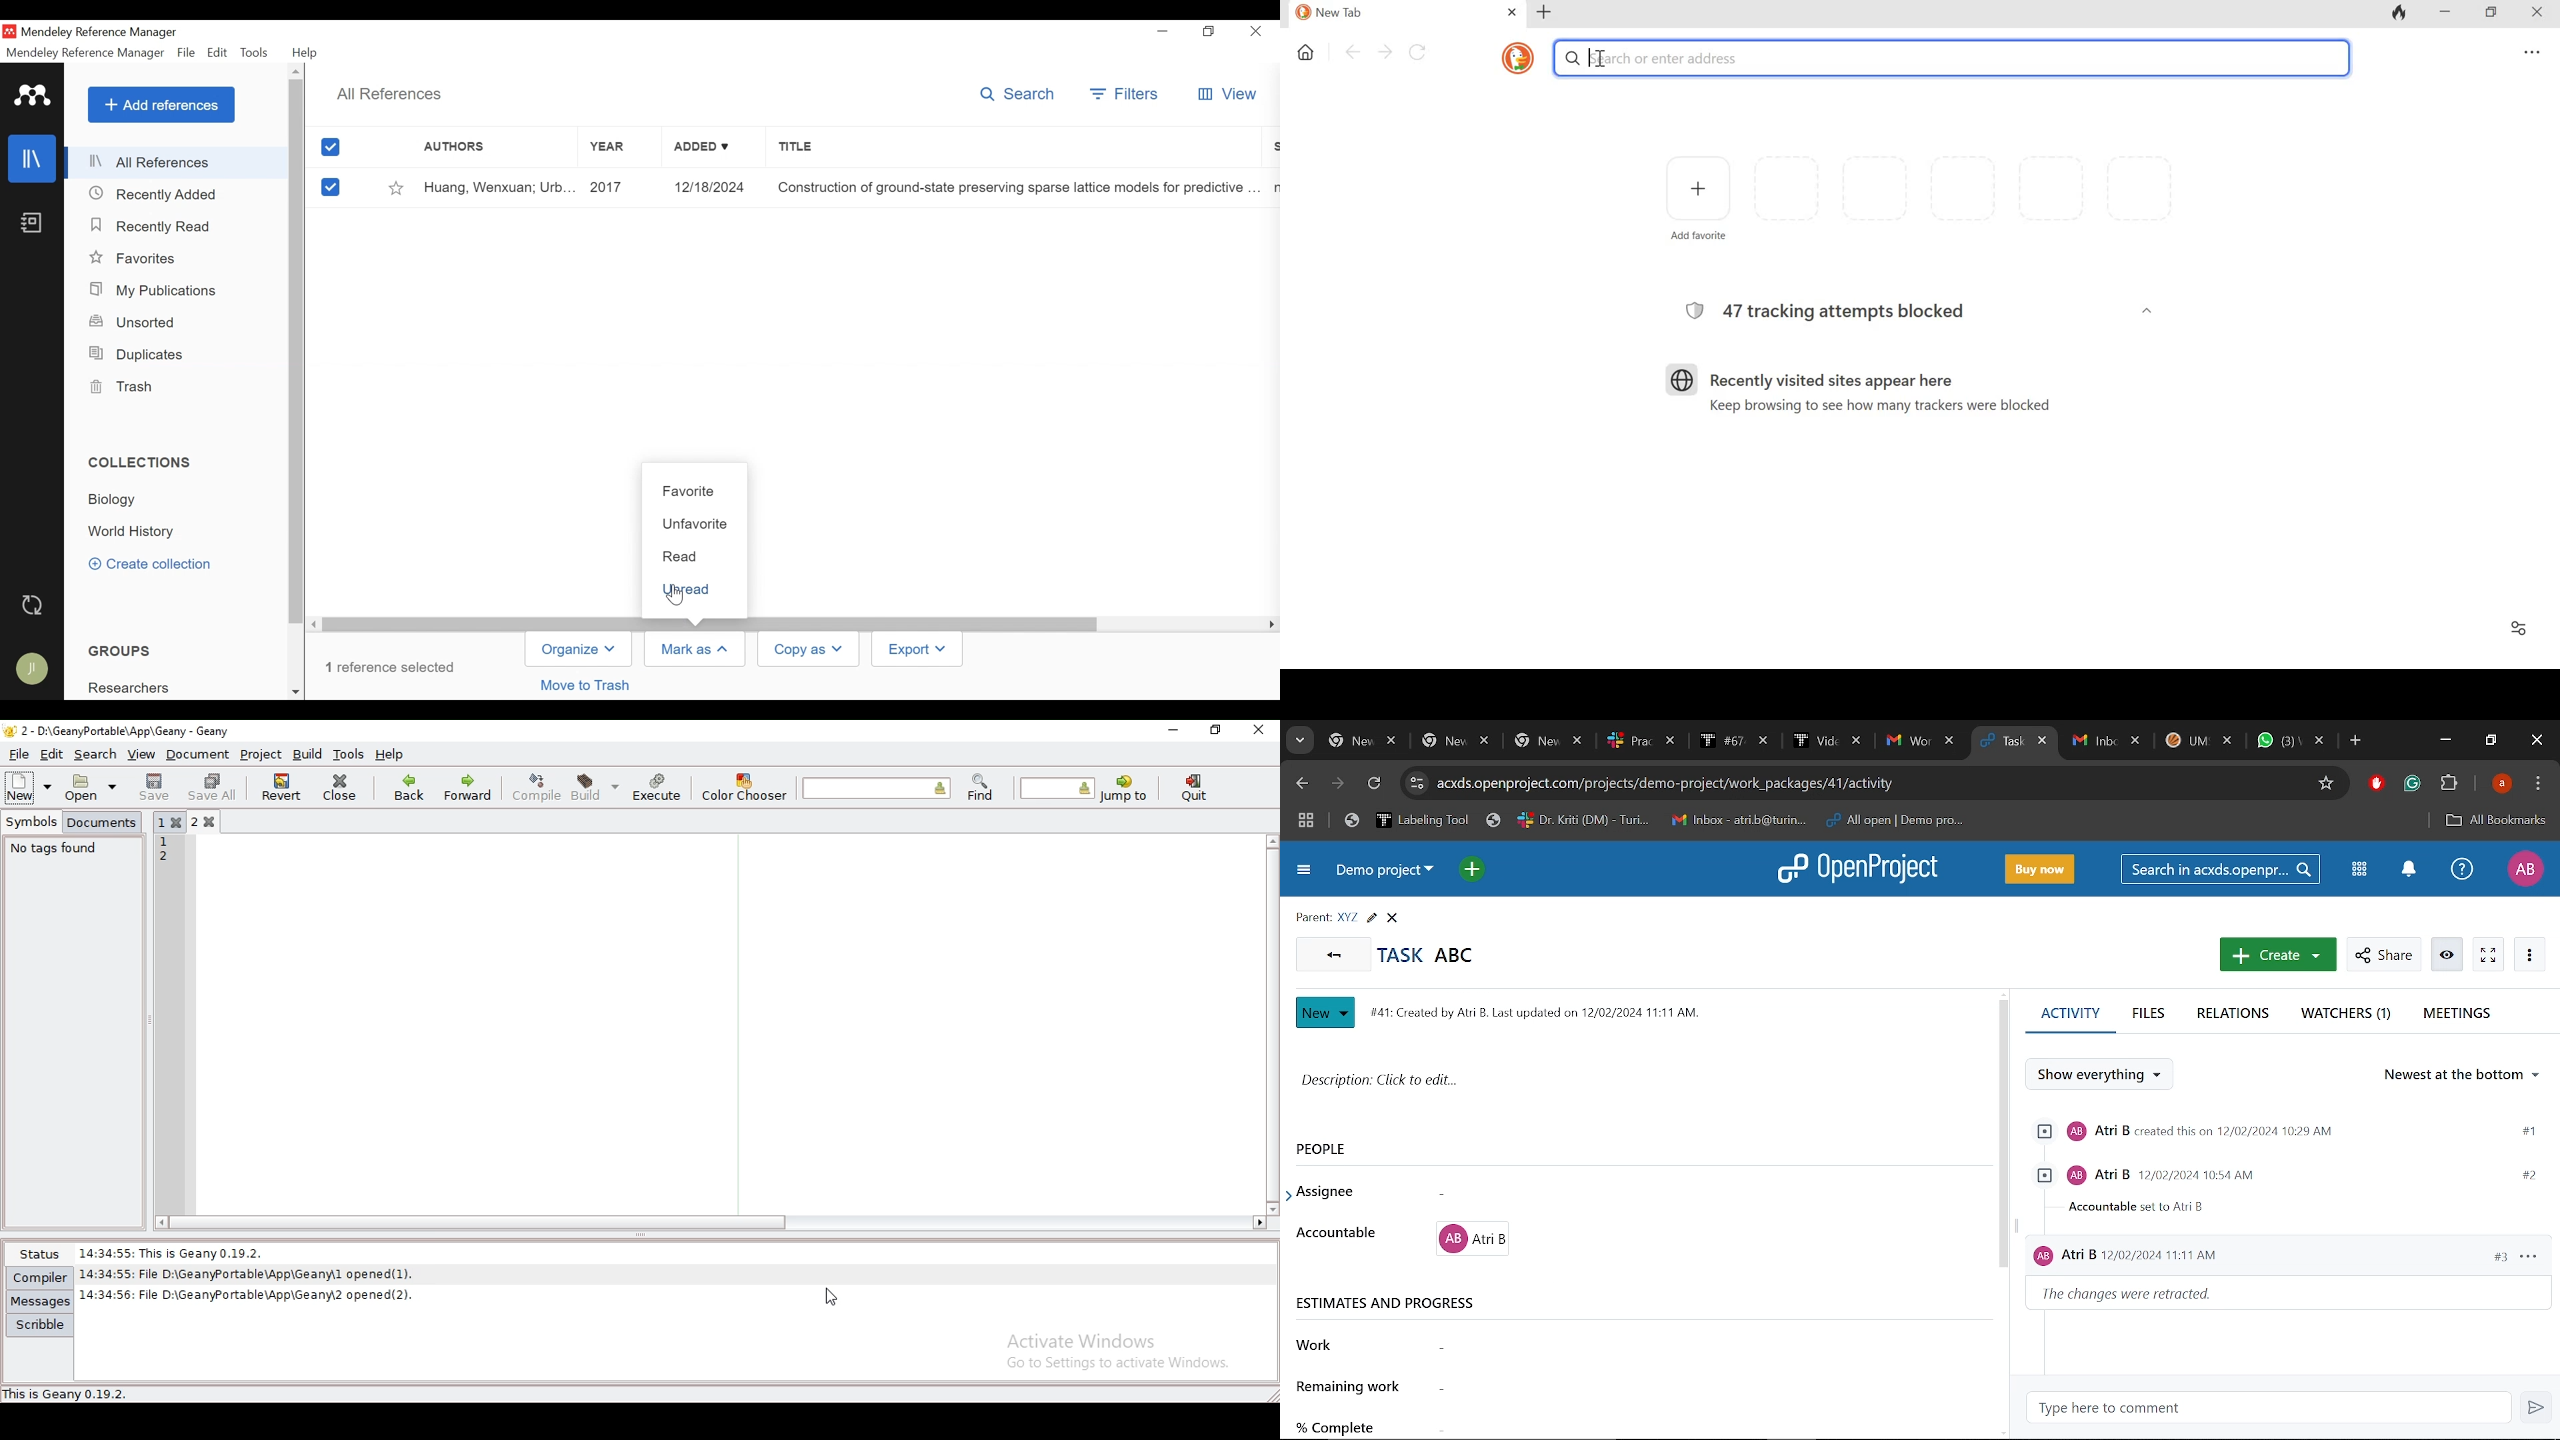 This screenshot has height=1456, width=2576. I want to click on Close current tab, so click(2043, 743).